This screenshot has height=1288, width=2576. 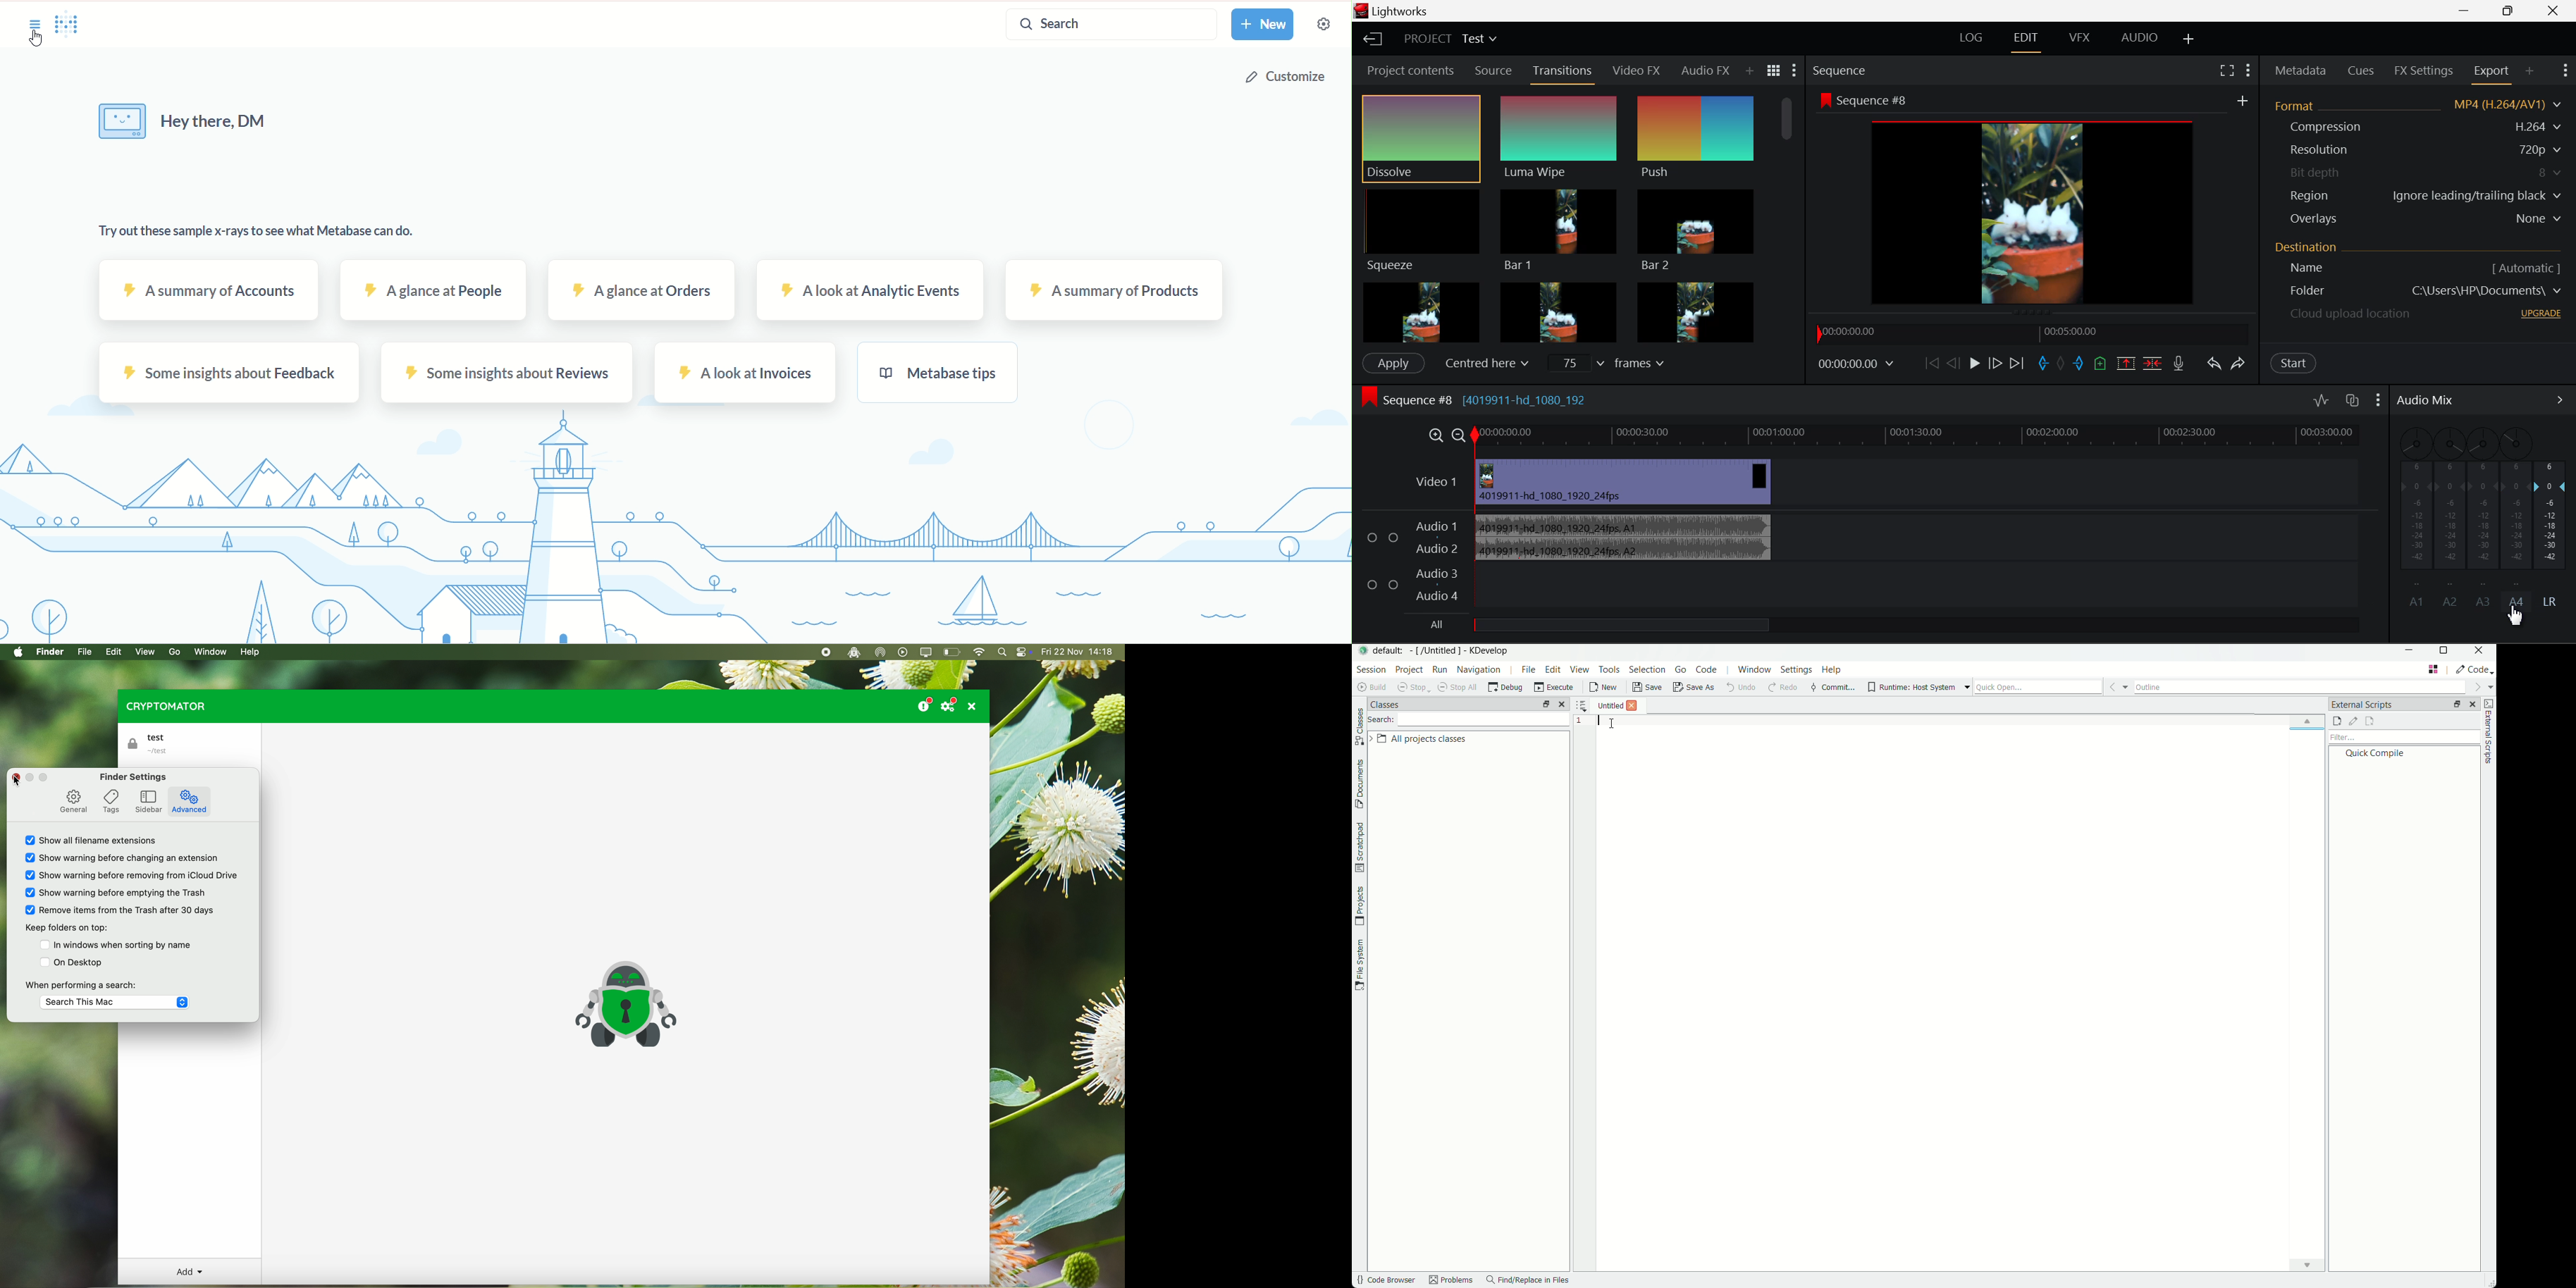 I want to click on Full Screen, so click(x=2227, y=70).